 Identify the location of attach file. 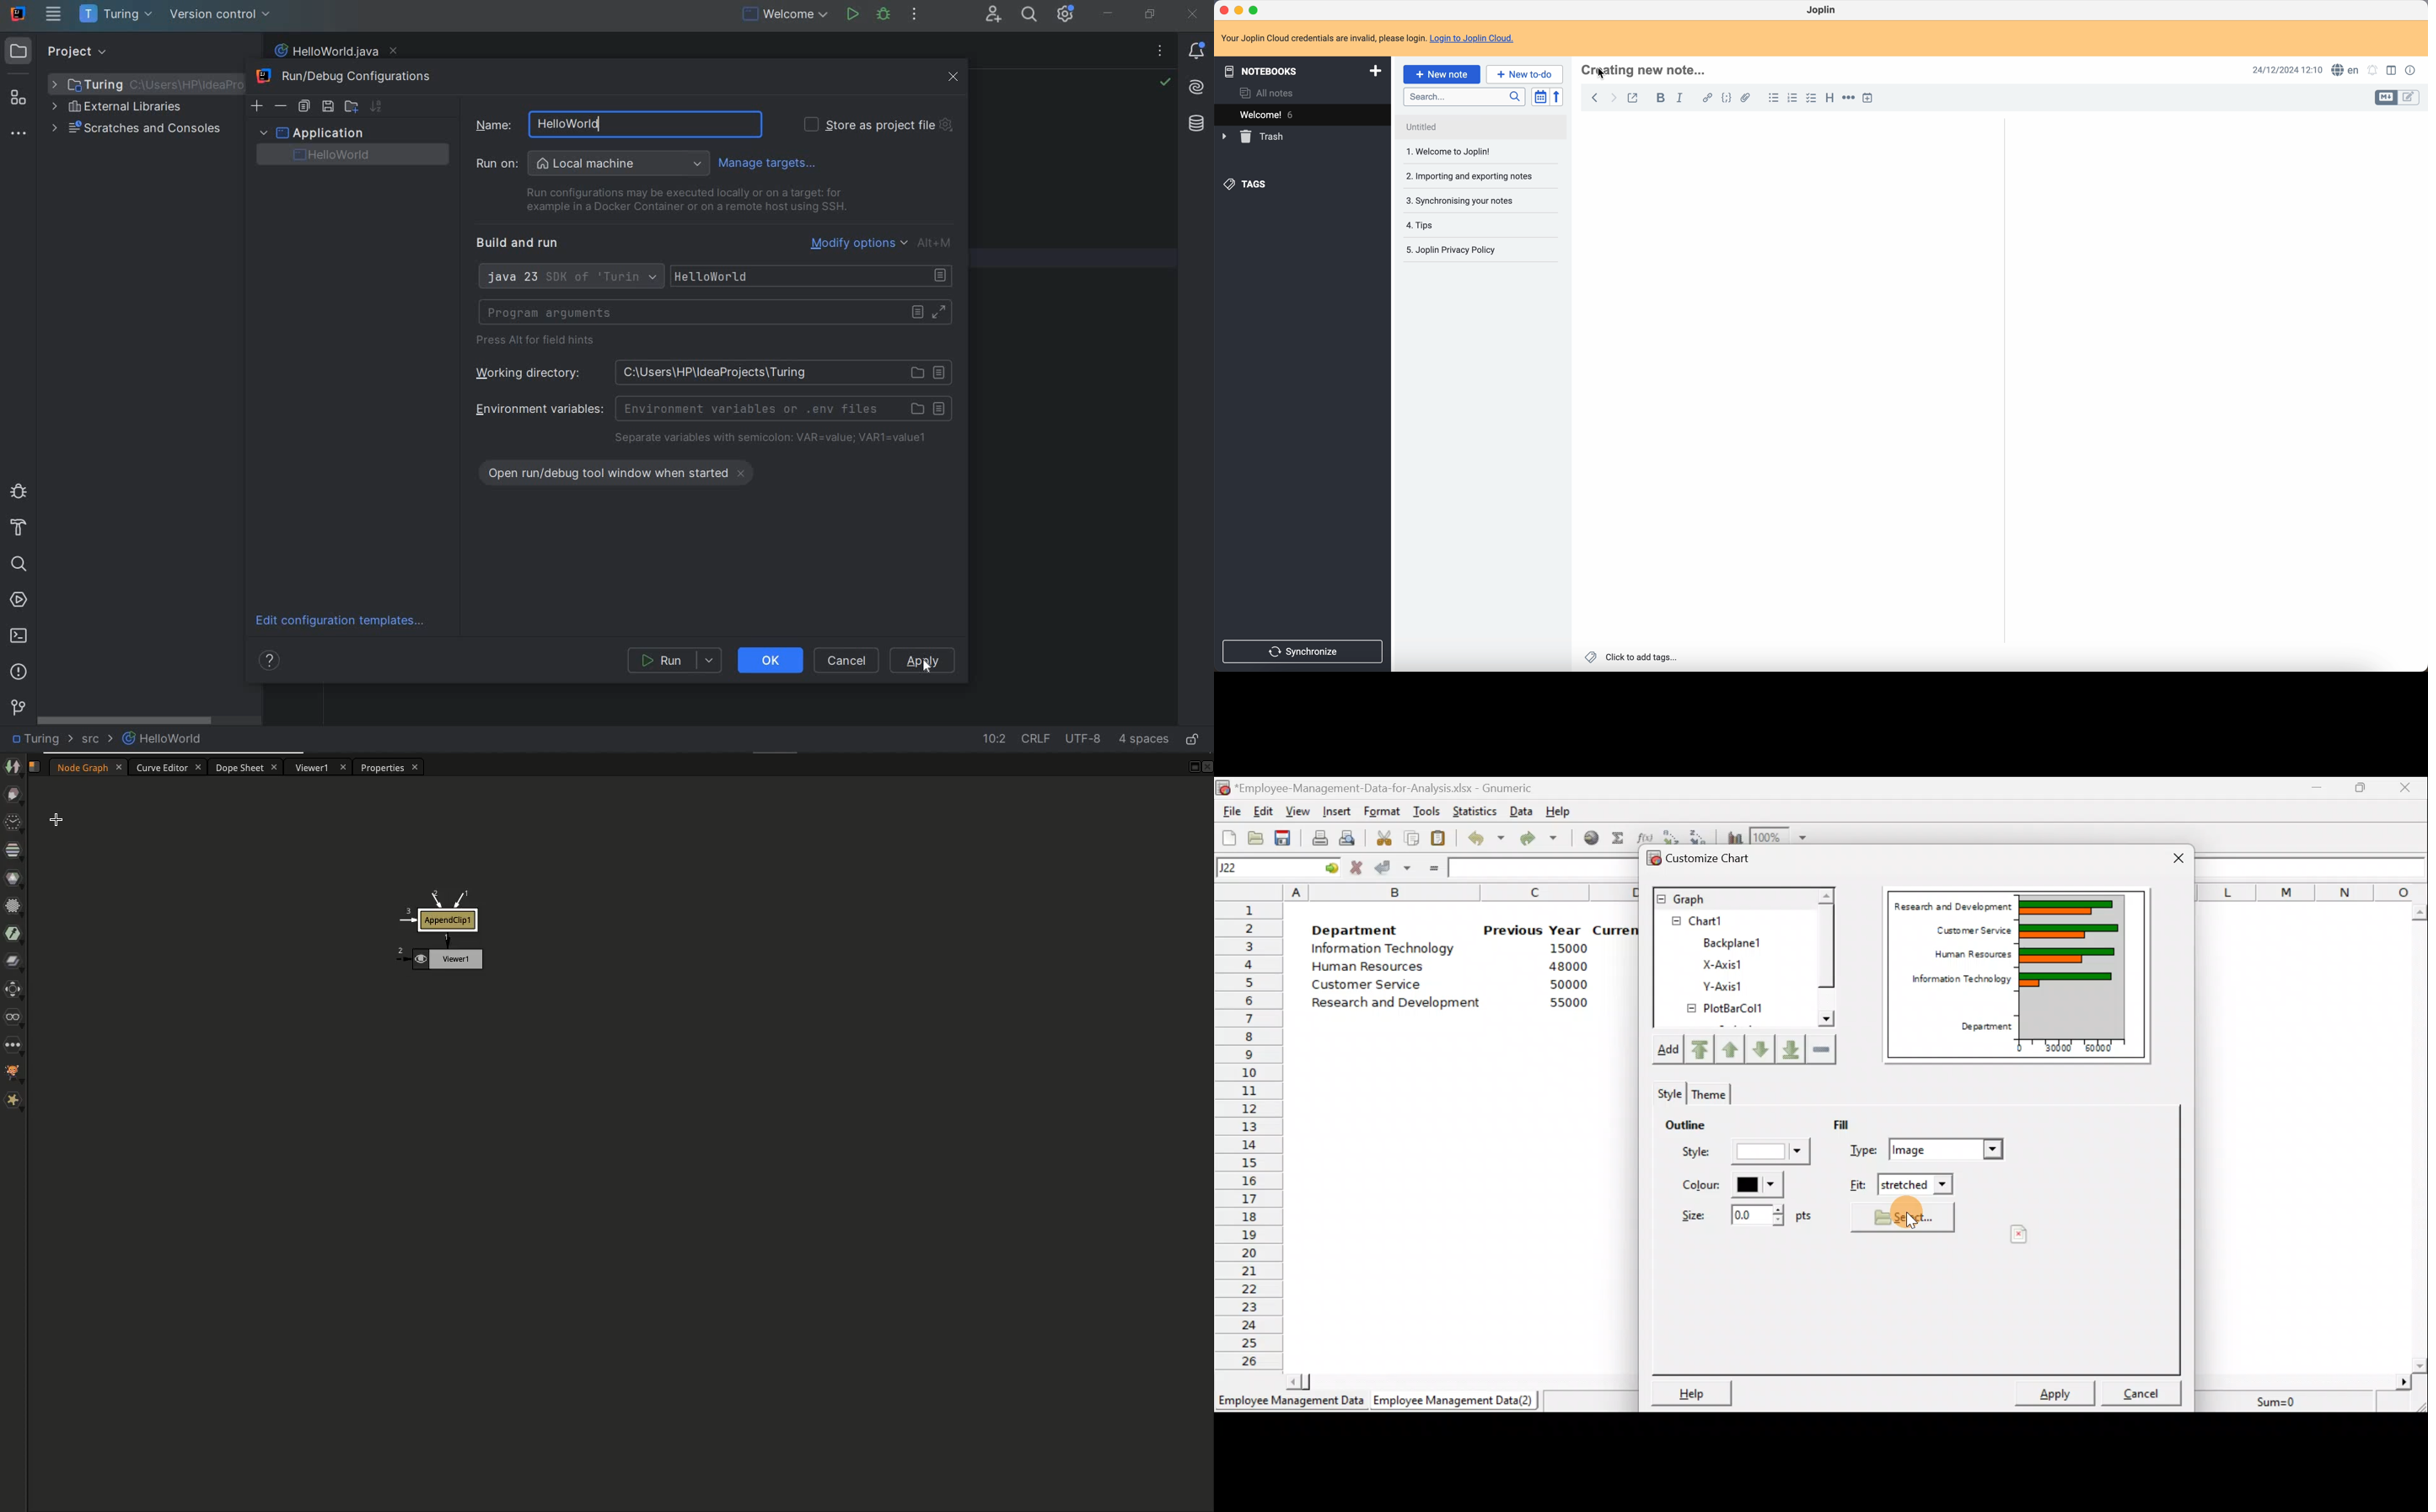
(1748, 98).